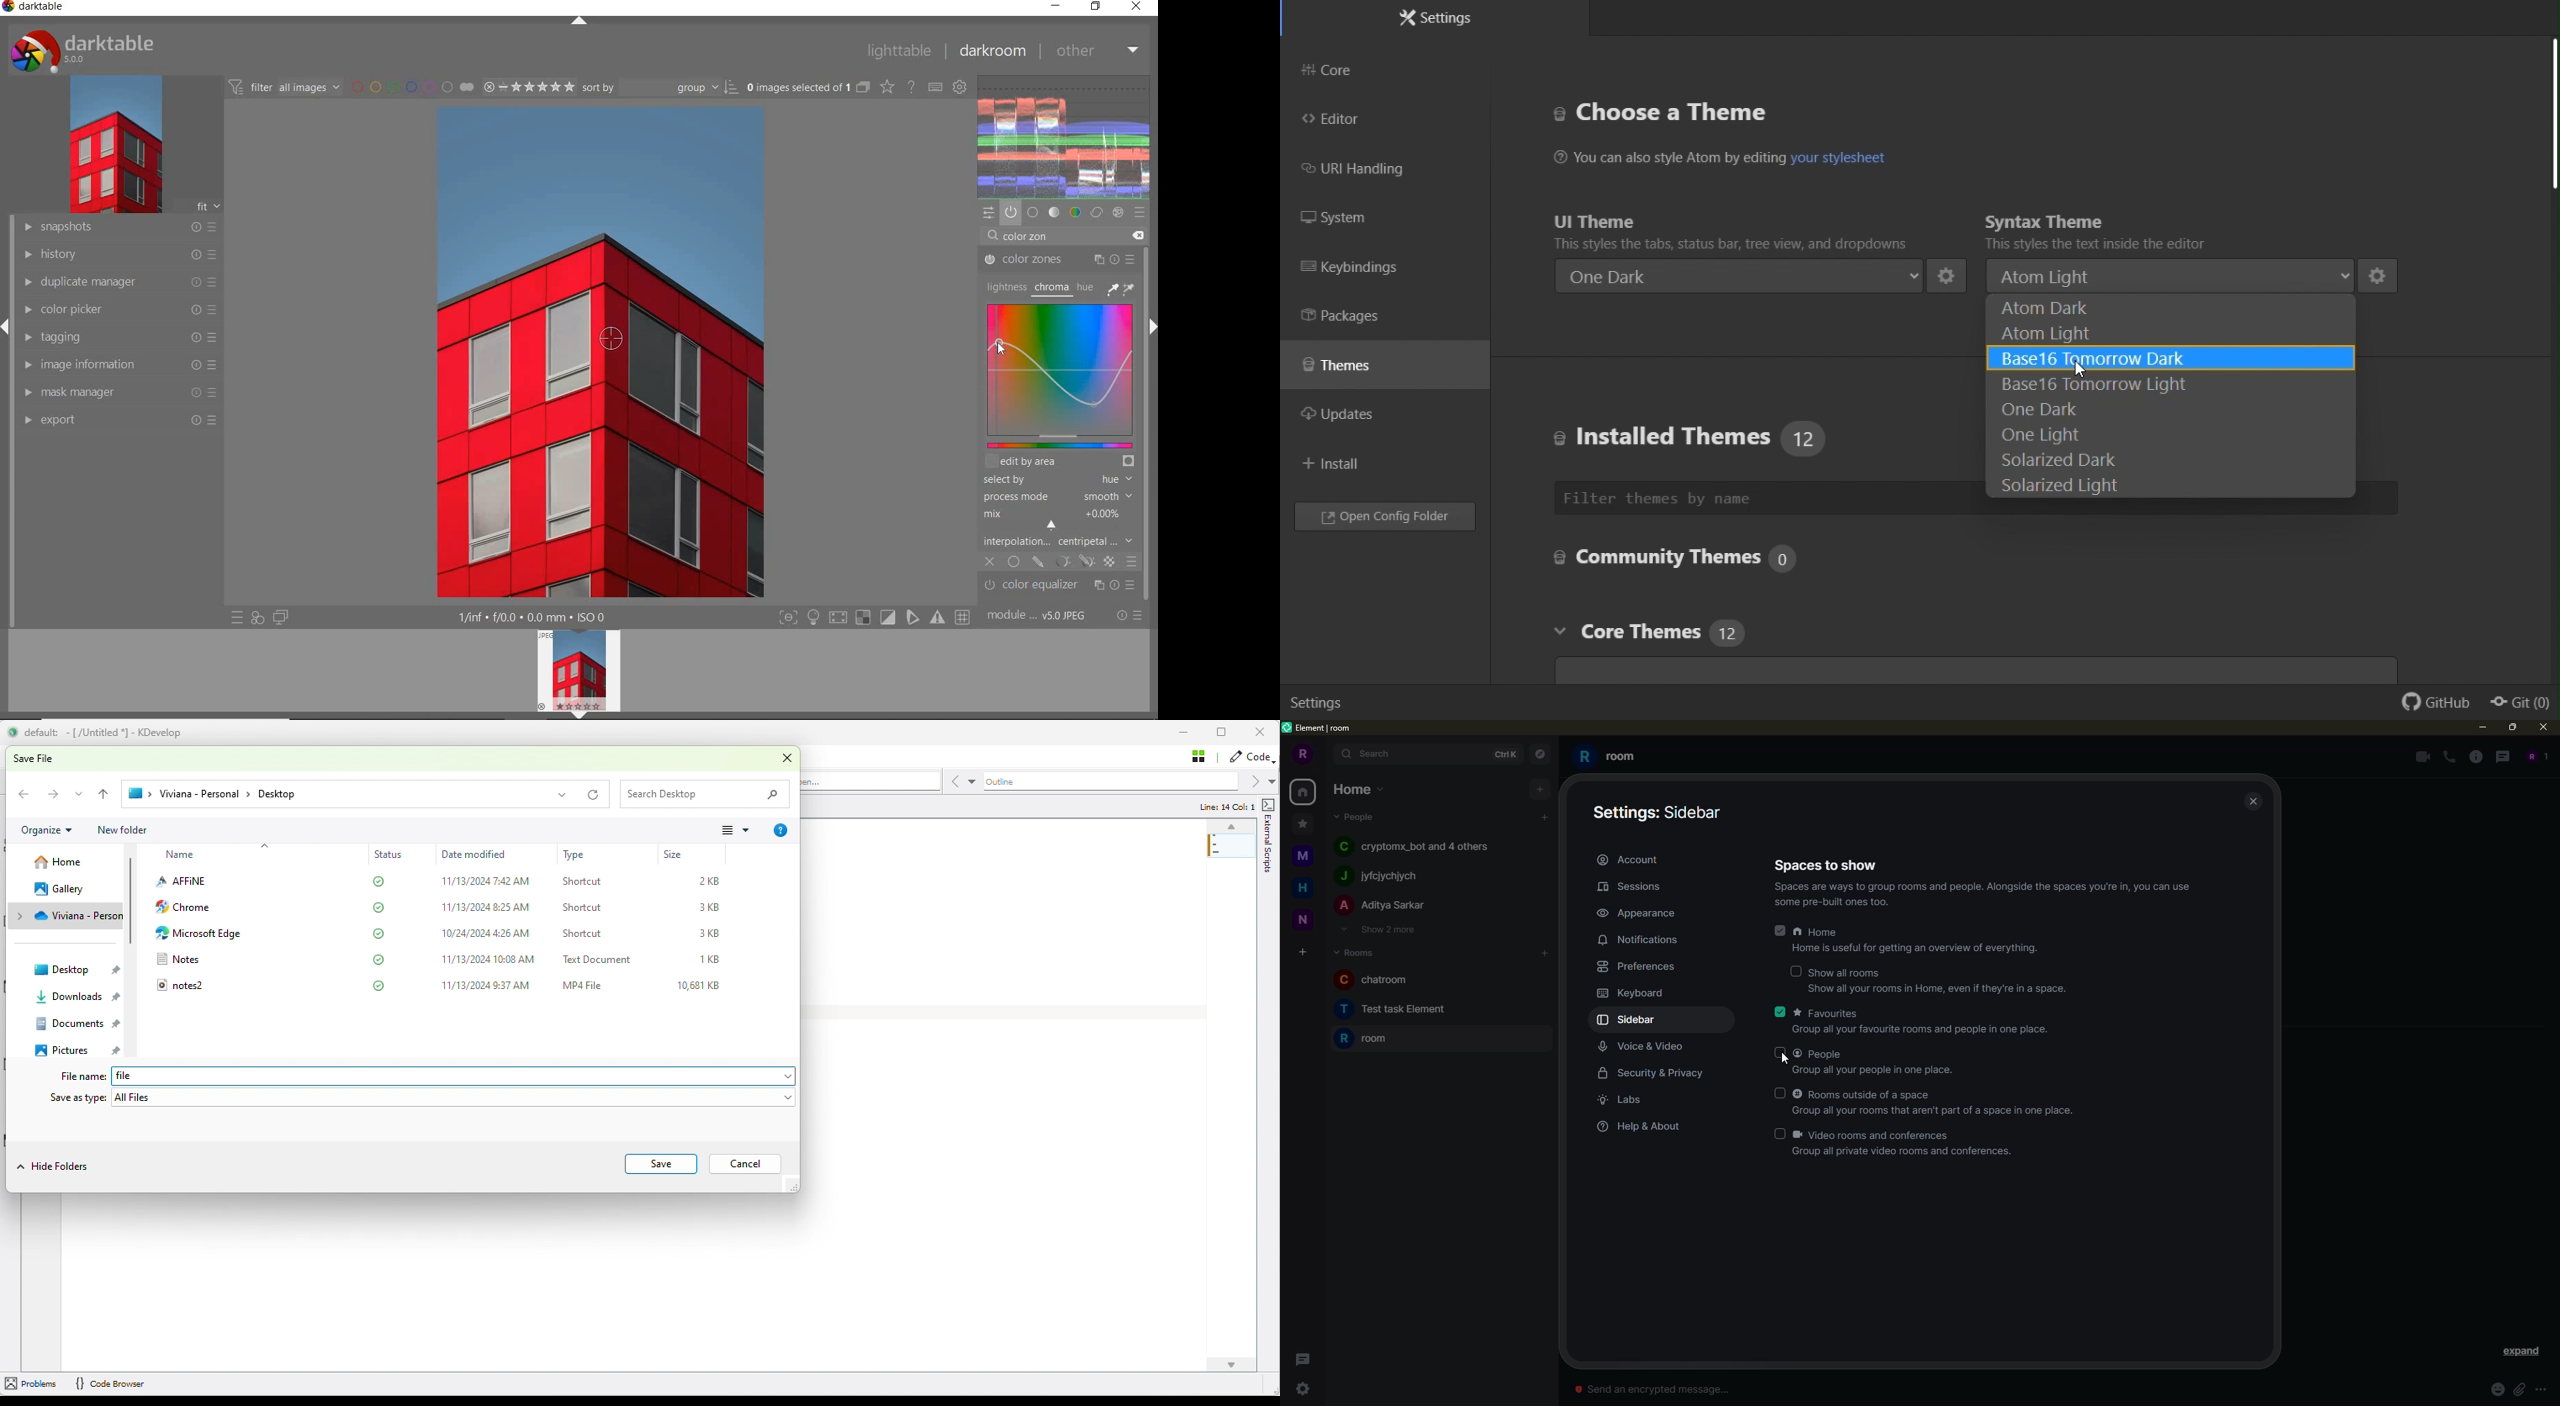  What do you see at coordinates (1301, 1357) in the screenshot?
I see `threads` at bounding box center [1301, 1357].